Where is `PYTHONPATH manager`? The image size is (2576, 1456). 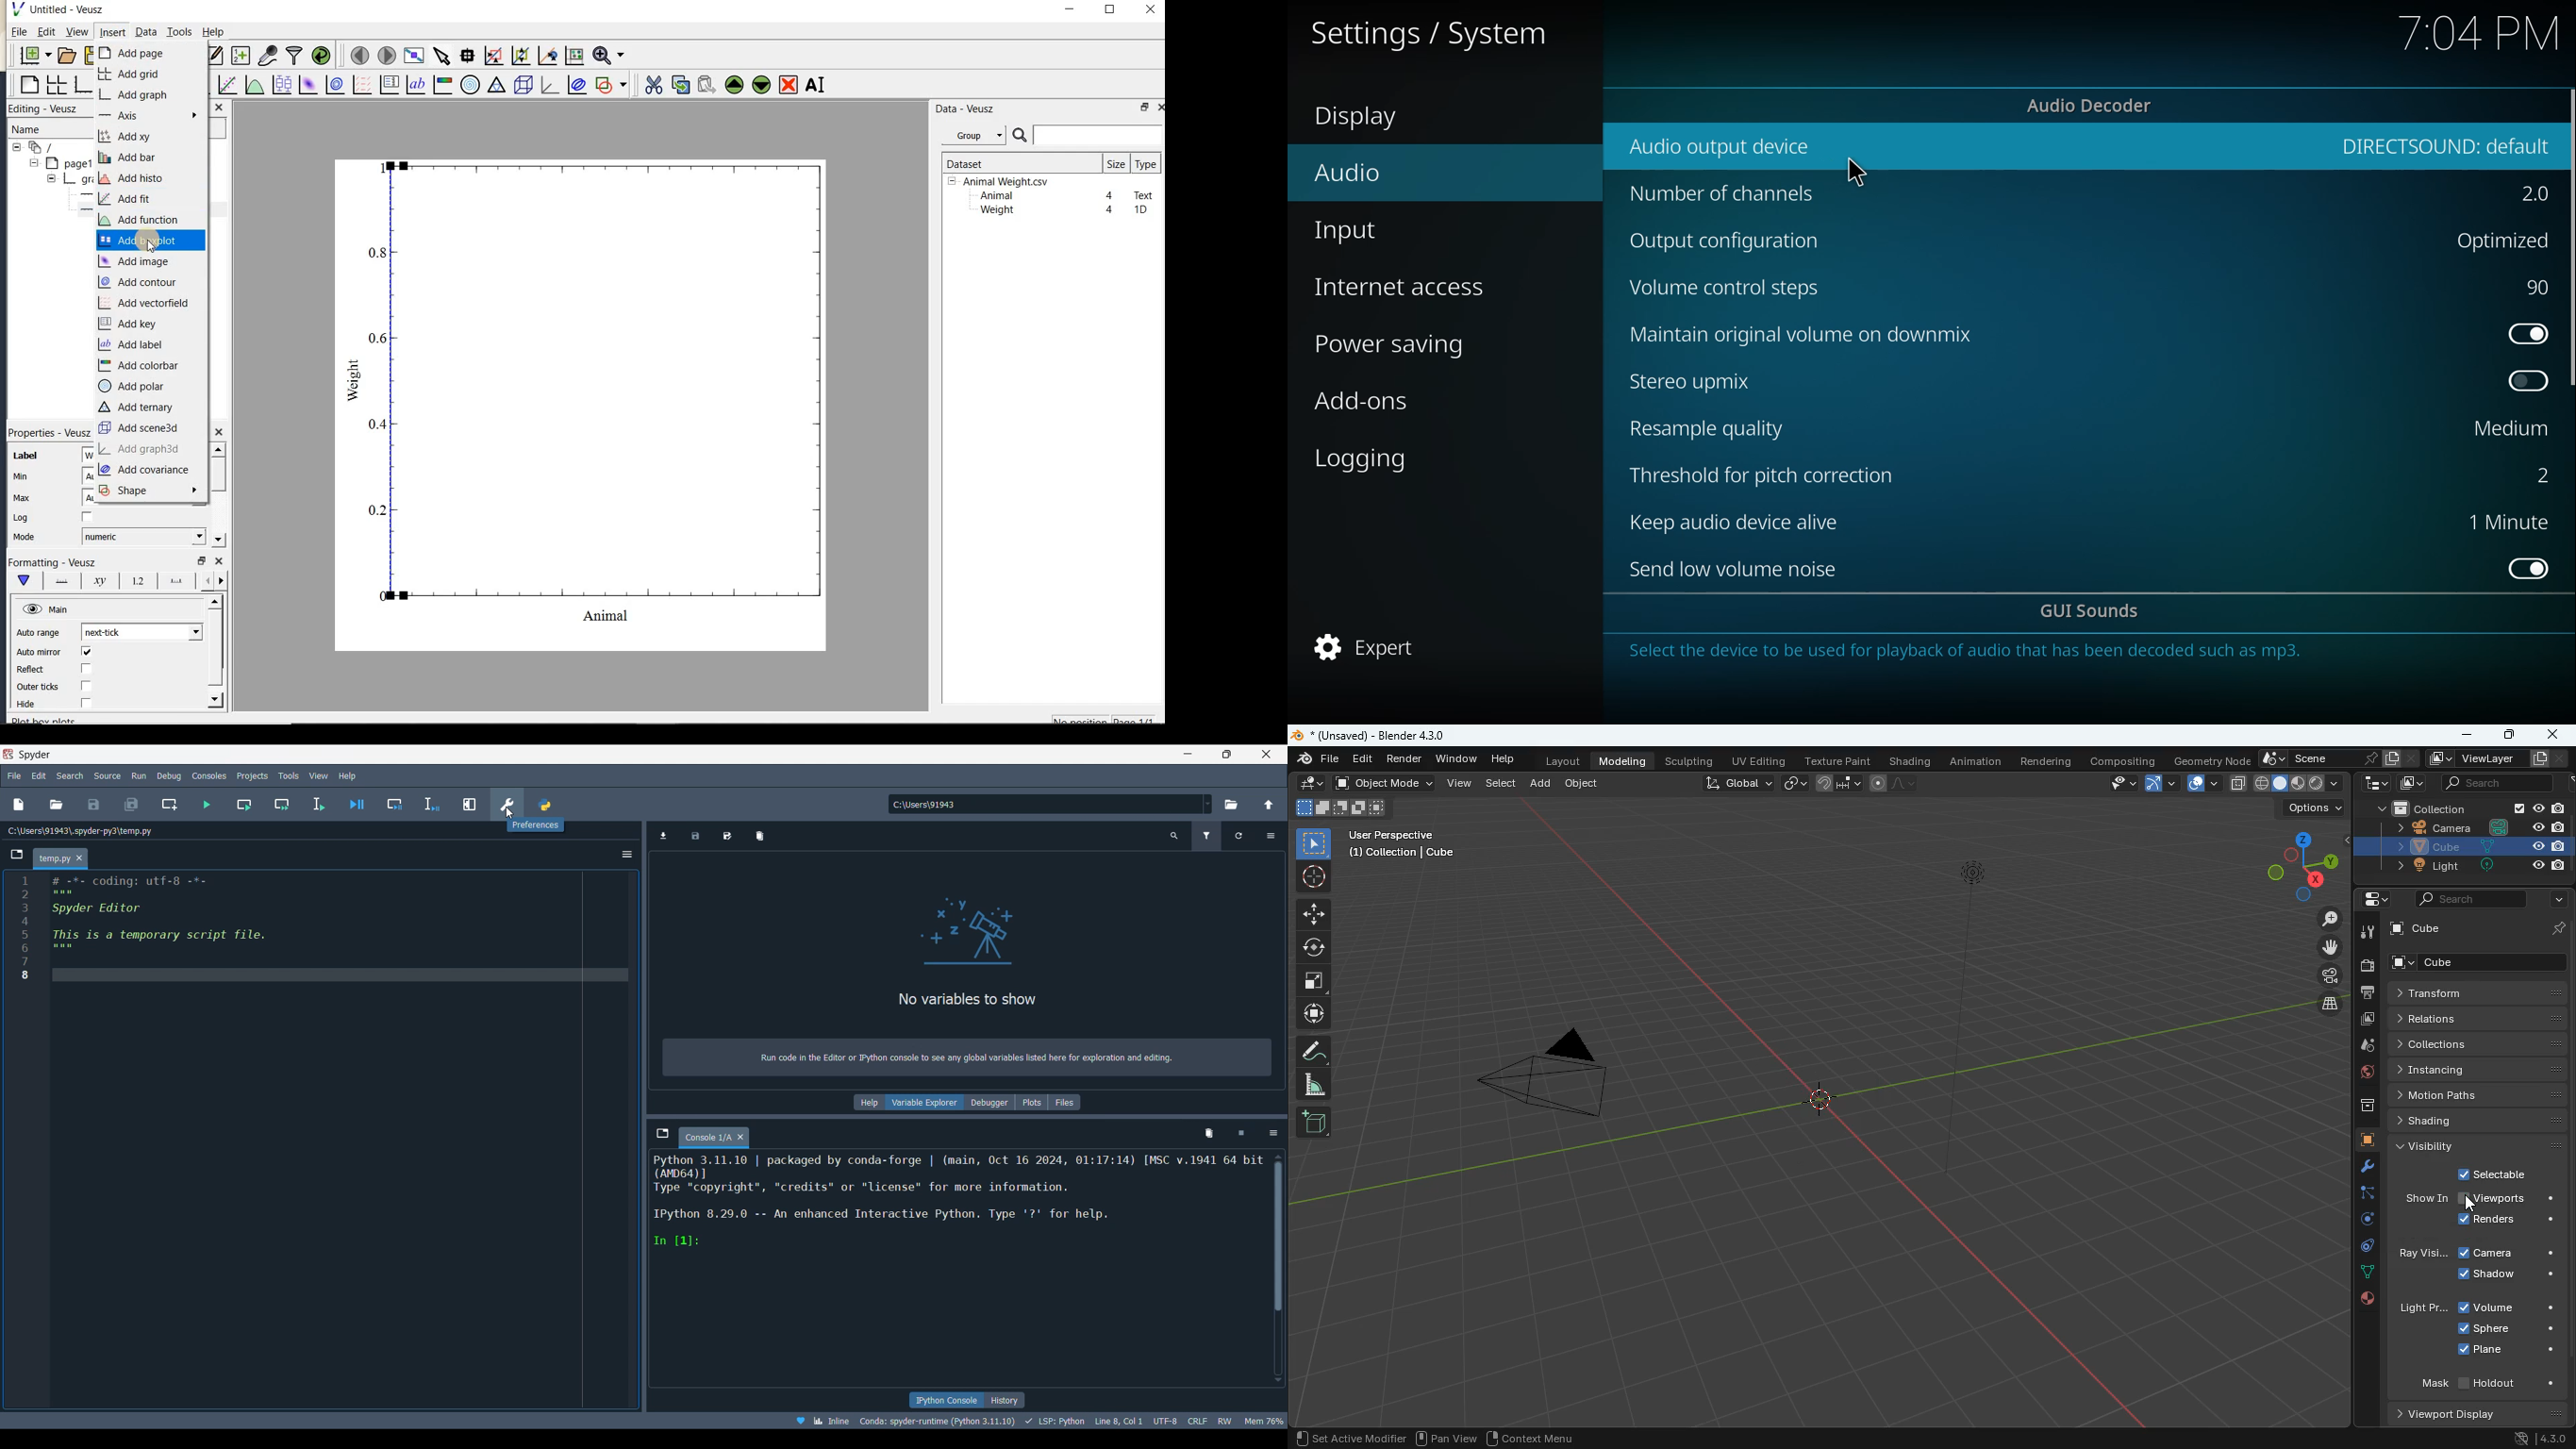 PYTHONPATH manager is located at coordinates (544, 802).